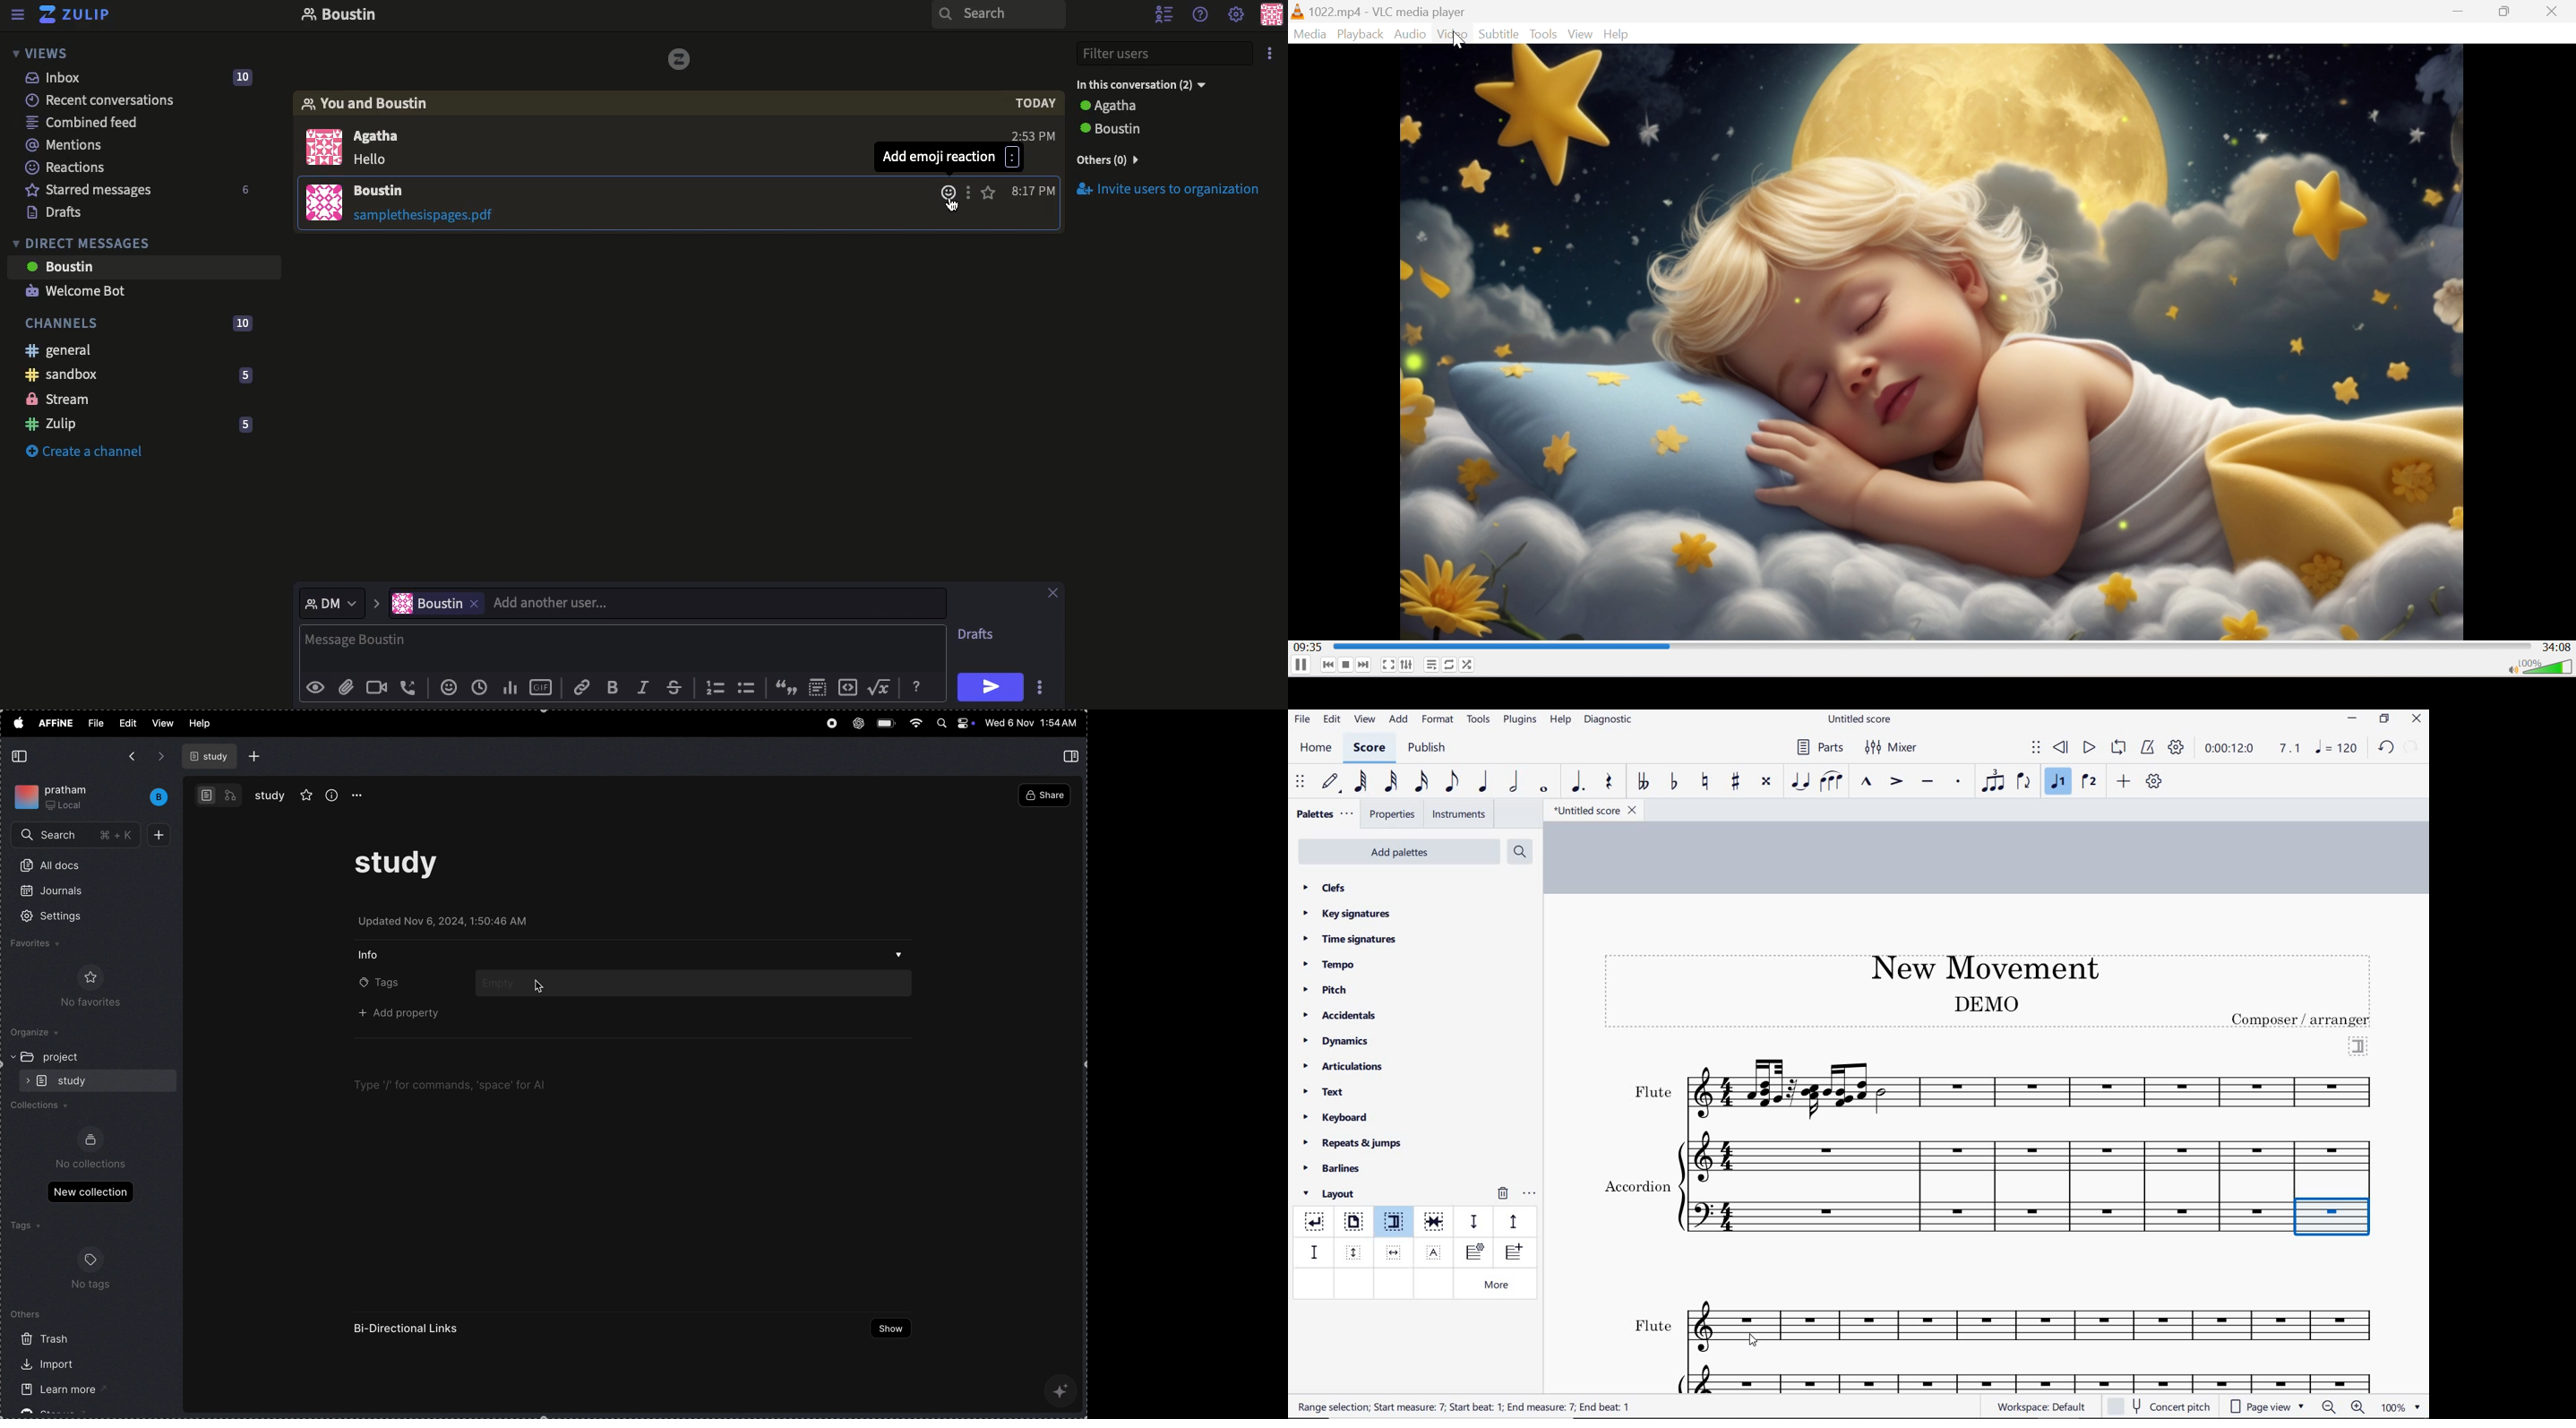 Image resolution: width=2576 pixels, height=1428 pixels. I want to click on plugins, so click(1520, 720).